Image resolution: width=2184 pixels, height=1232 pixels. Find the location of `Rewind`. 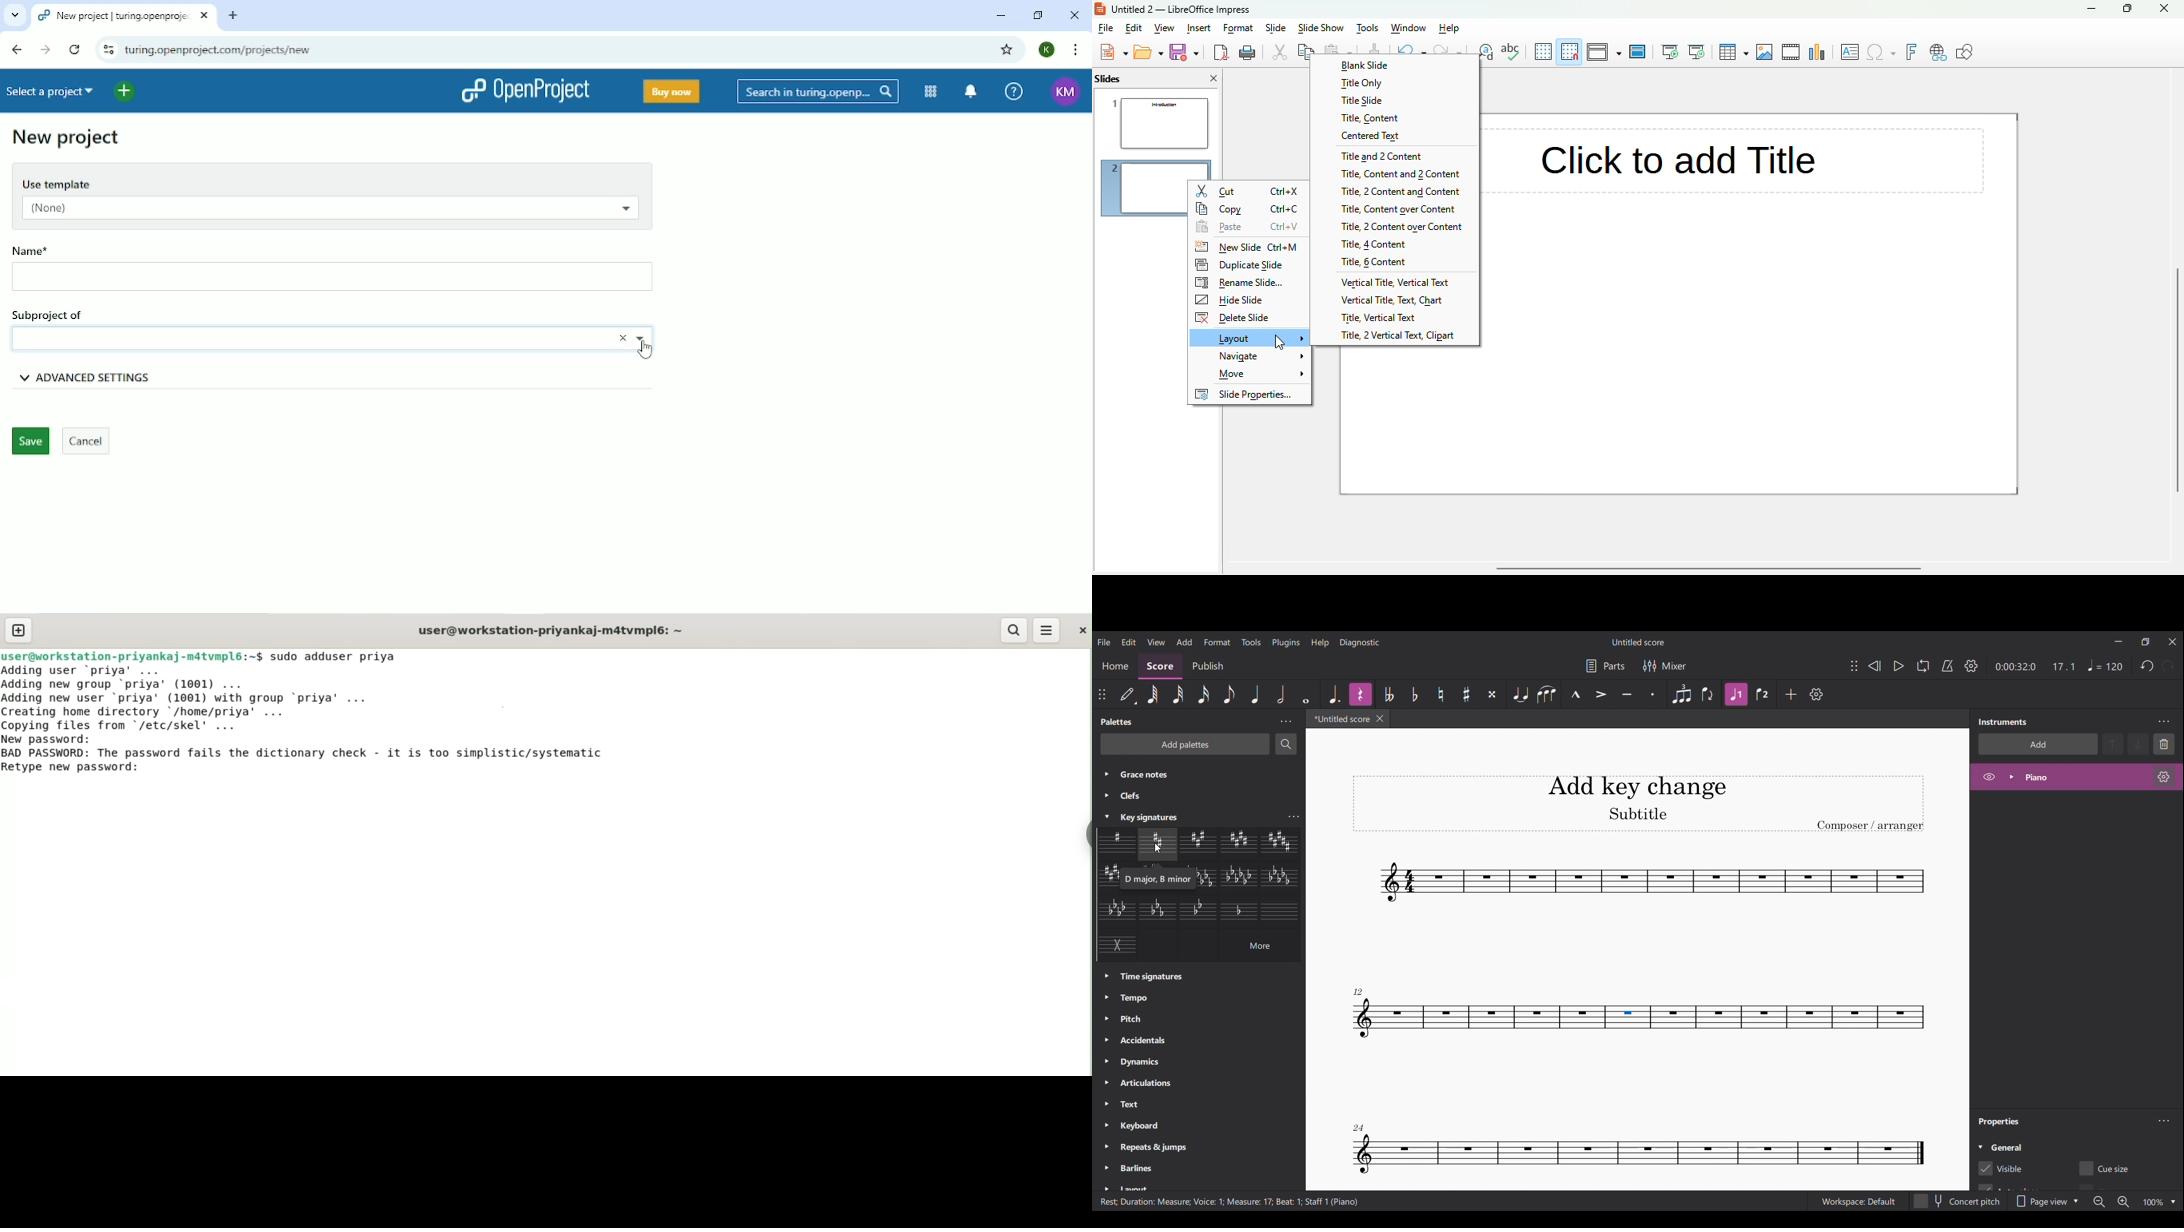

Rewind is located at coordinates (1874, 666).